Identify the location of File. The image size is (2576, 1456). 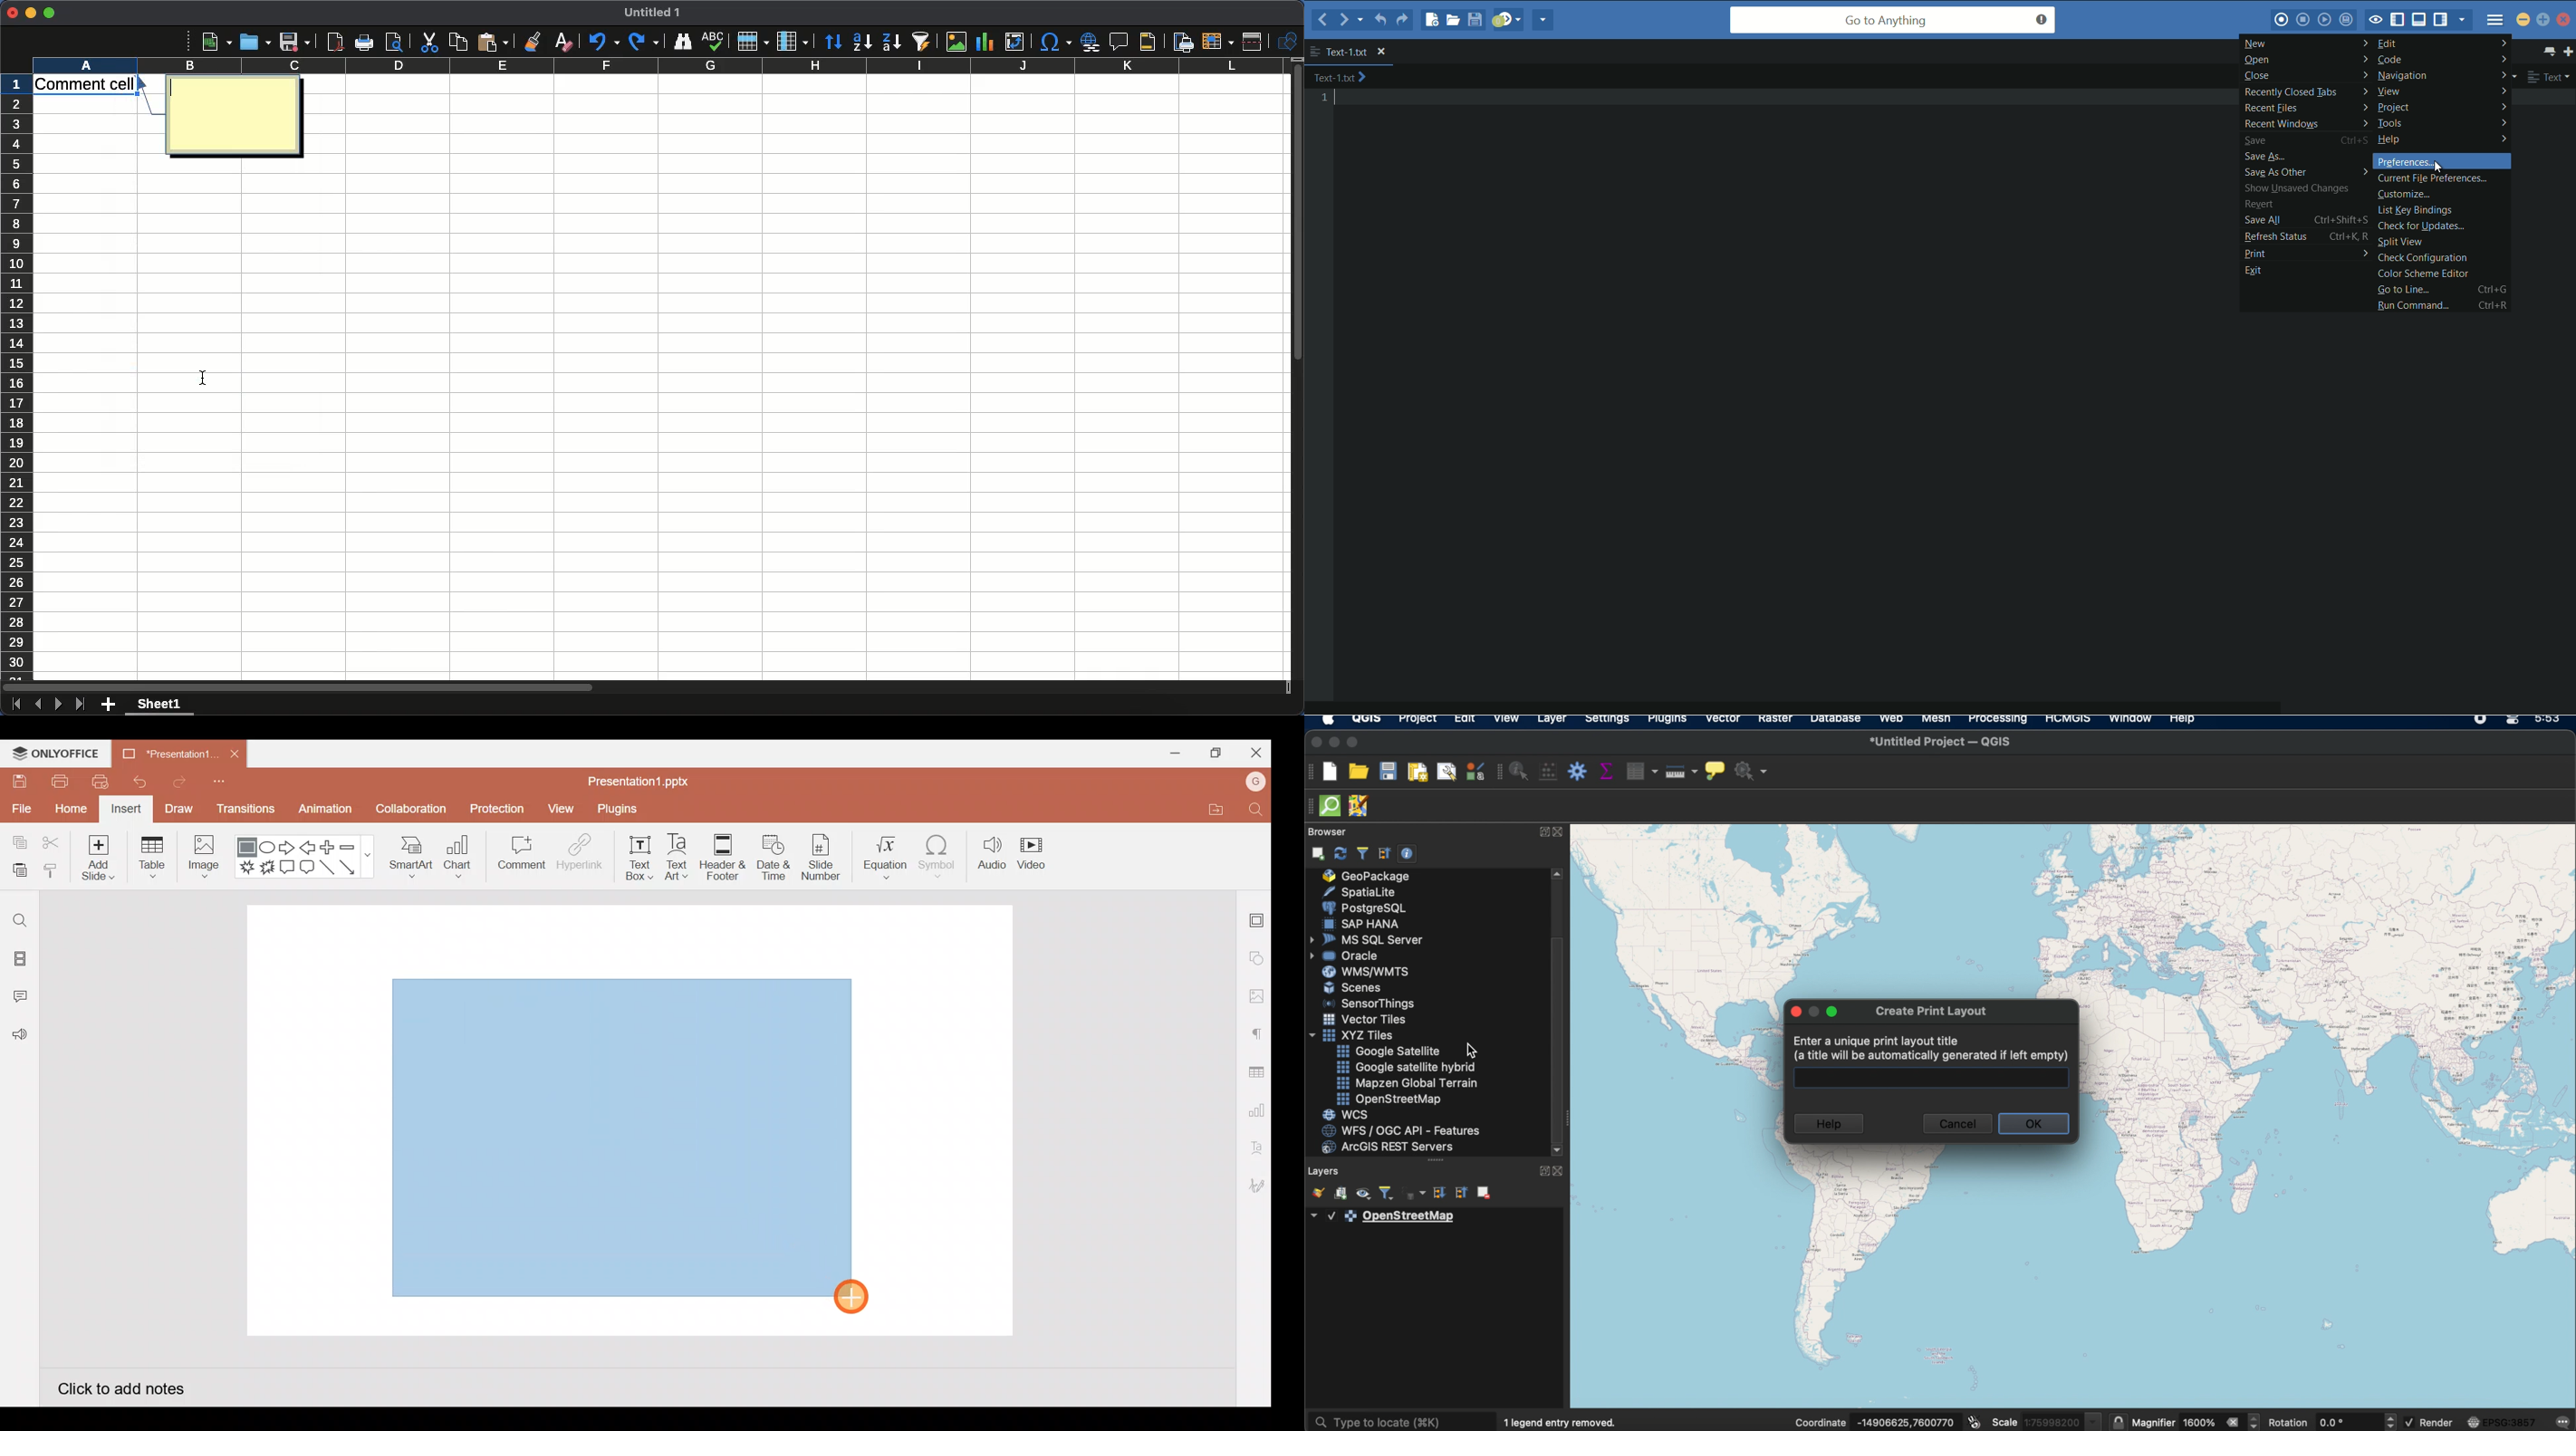
(20, 806).